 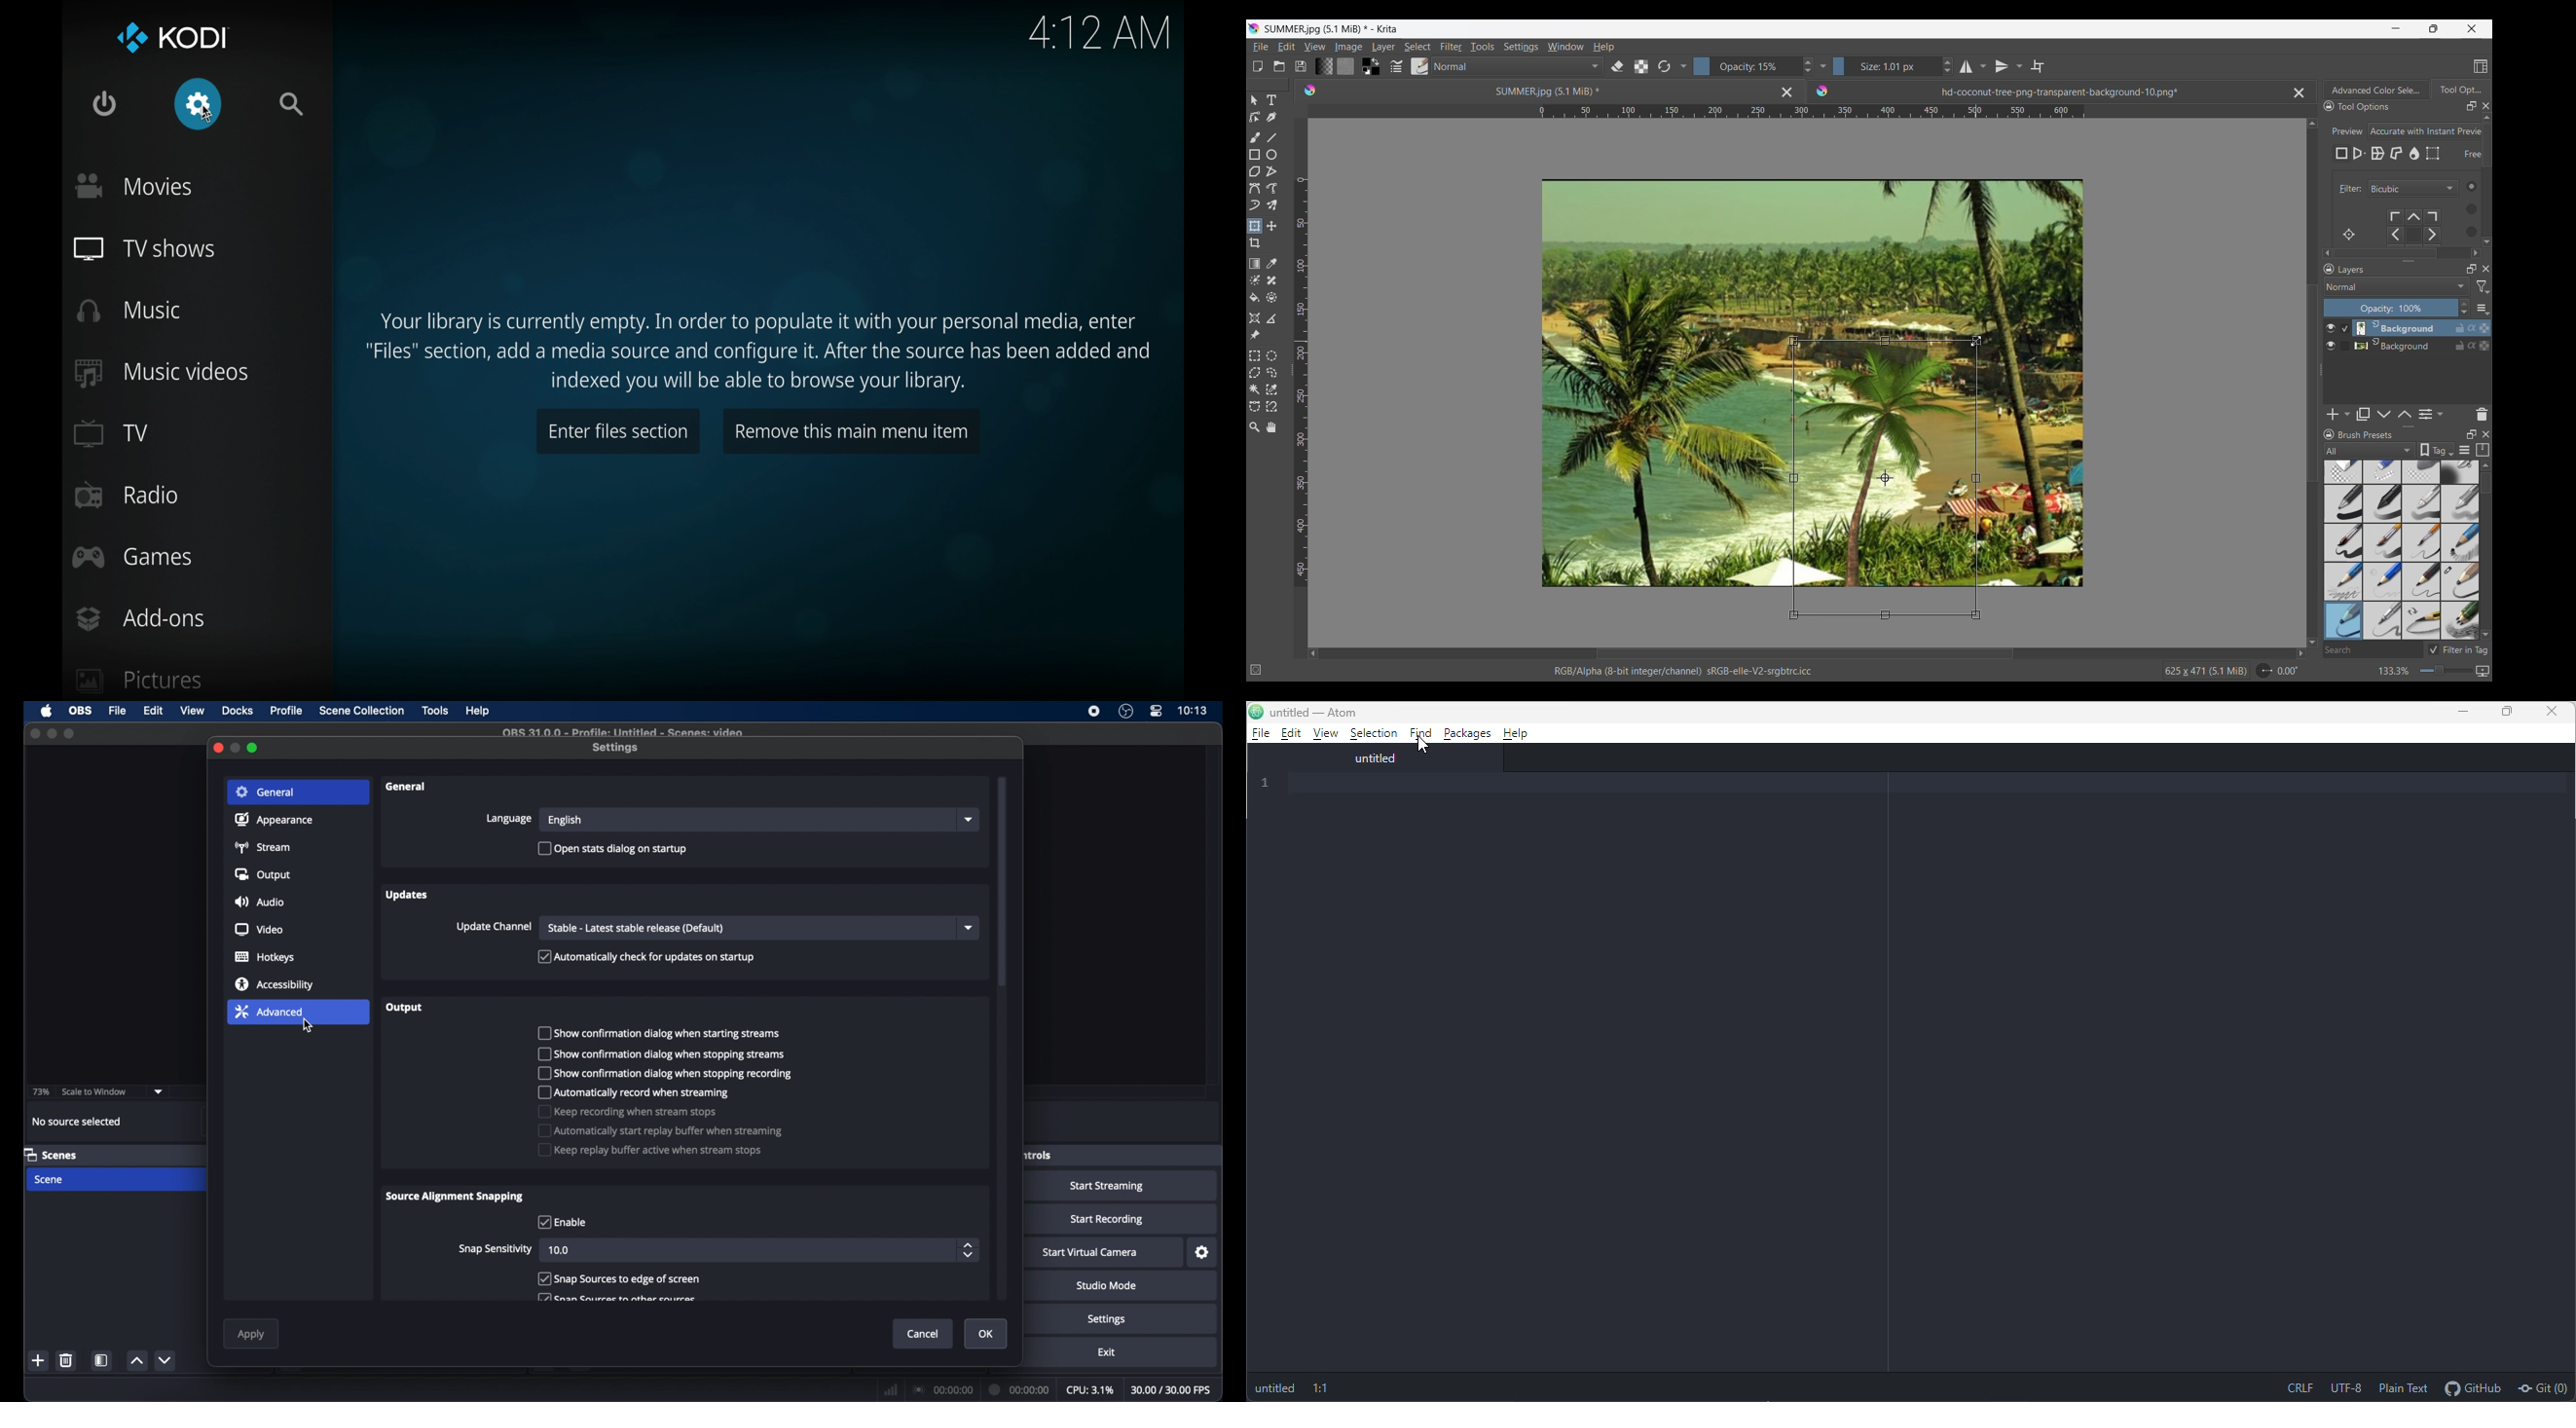 I want to click on 1:1, so click(x=1323, y=1386).